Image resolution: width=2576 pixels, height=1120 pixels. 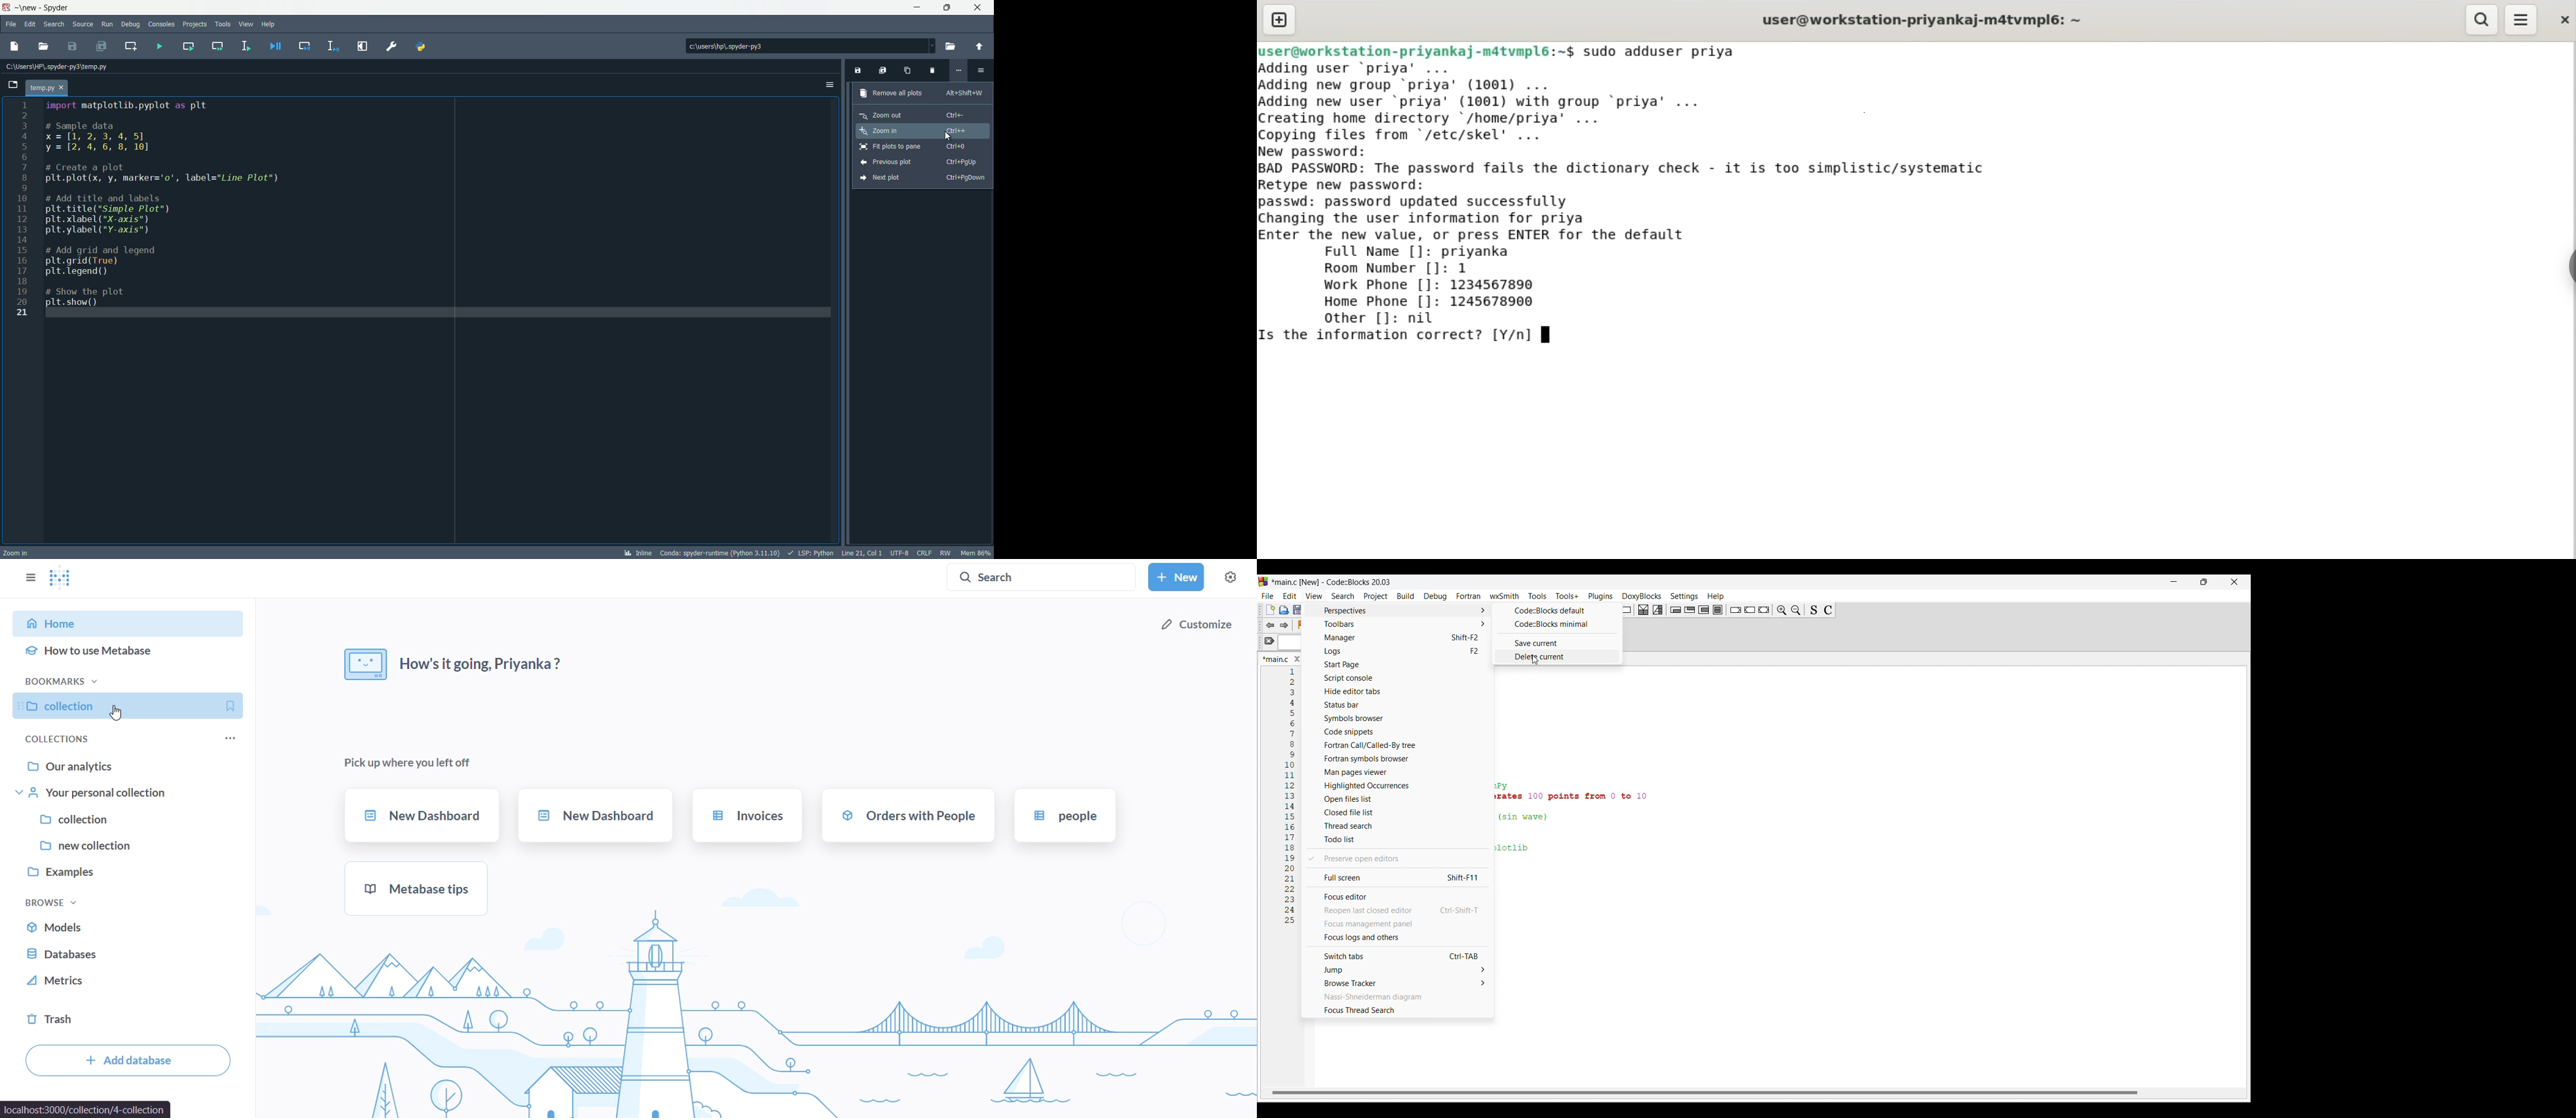 I want to click on File menu, so click(x=1267, y=596).